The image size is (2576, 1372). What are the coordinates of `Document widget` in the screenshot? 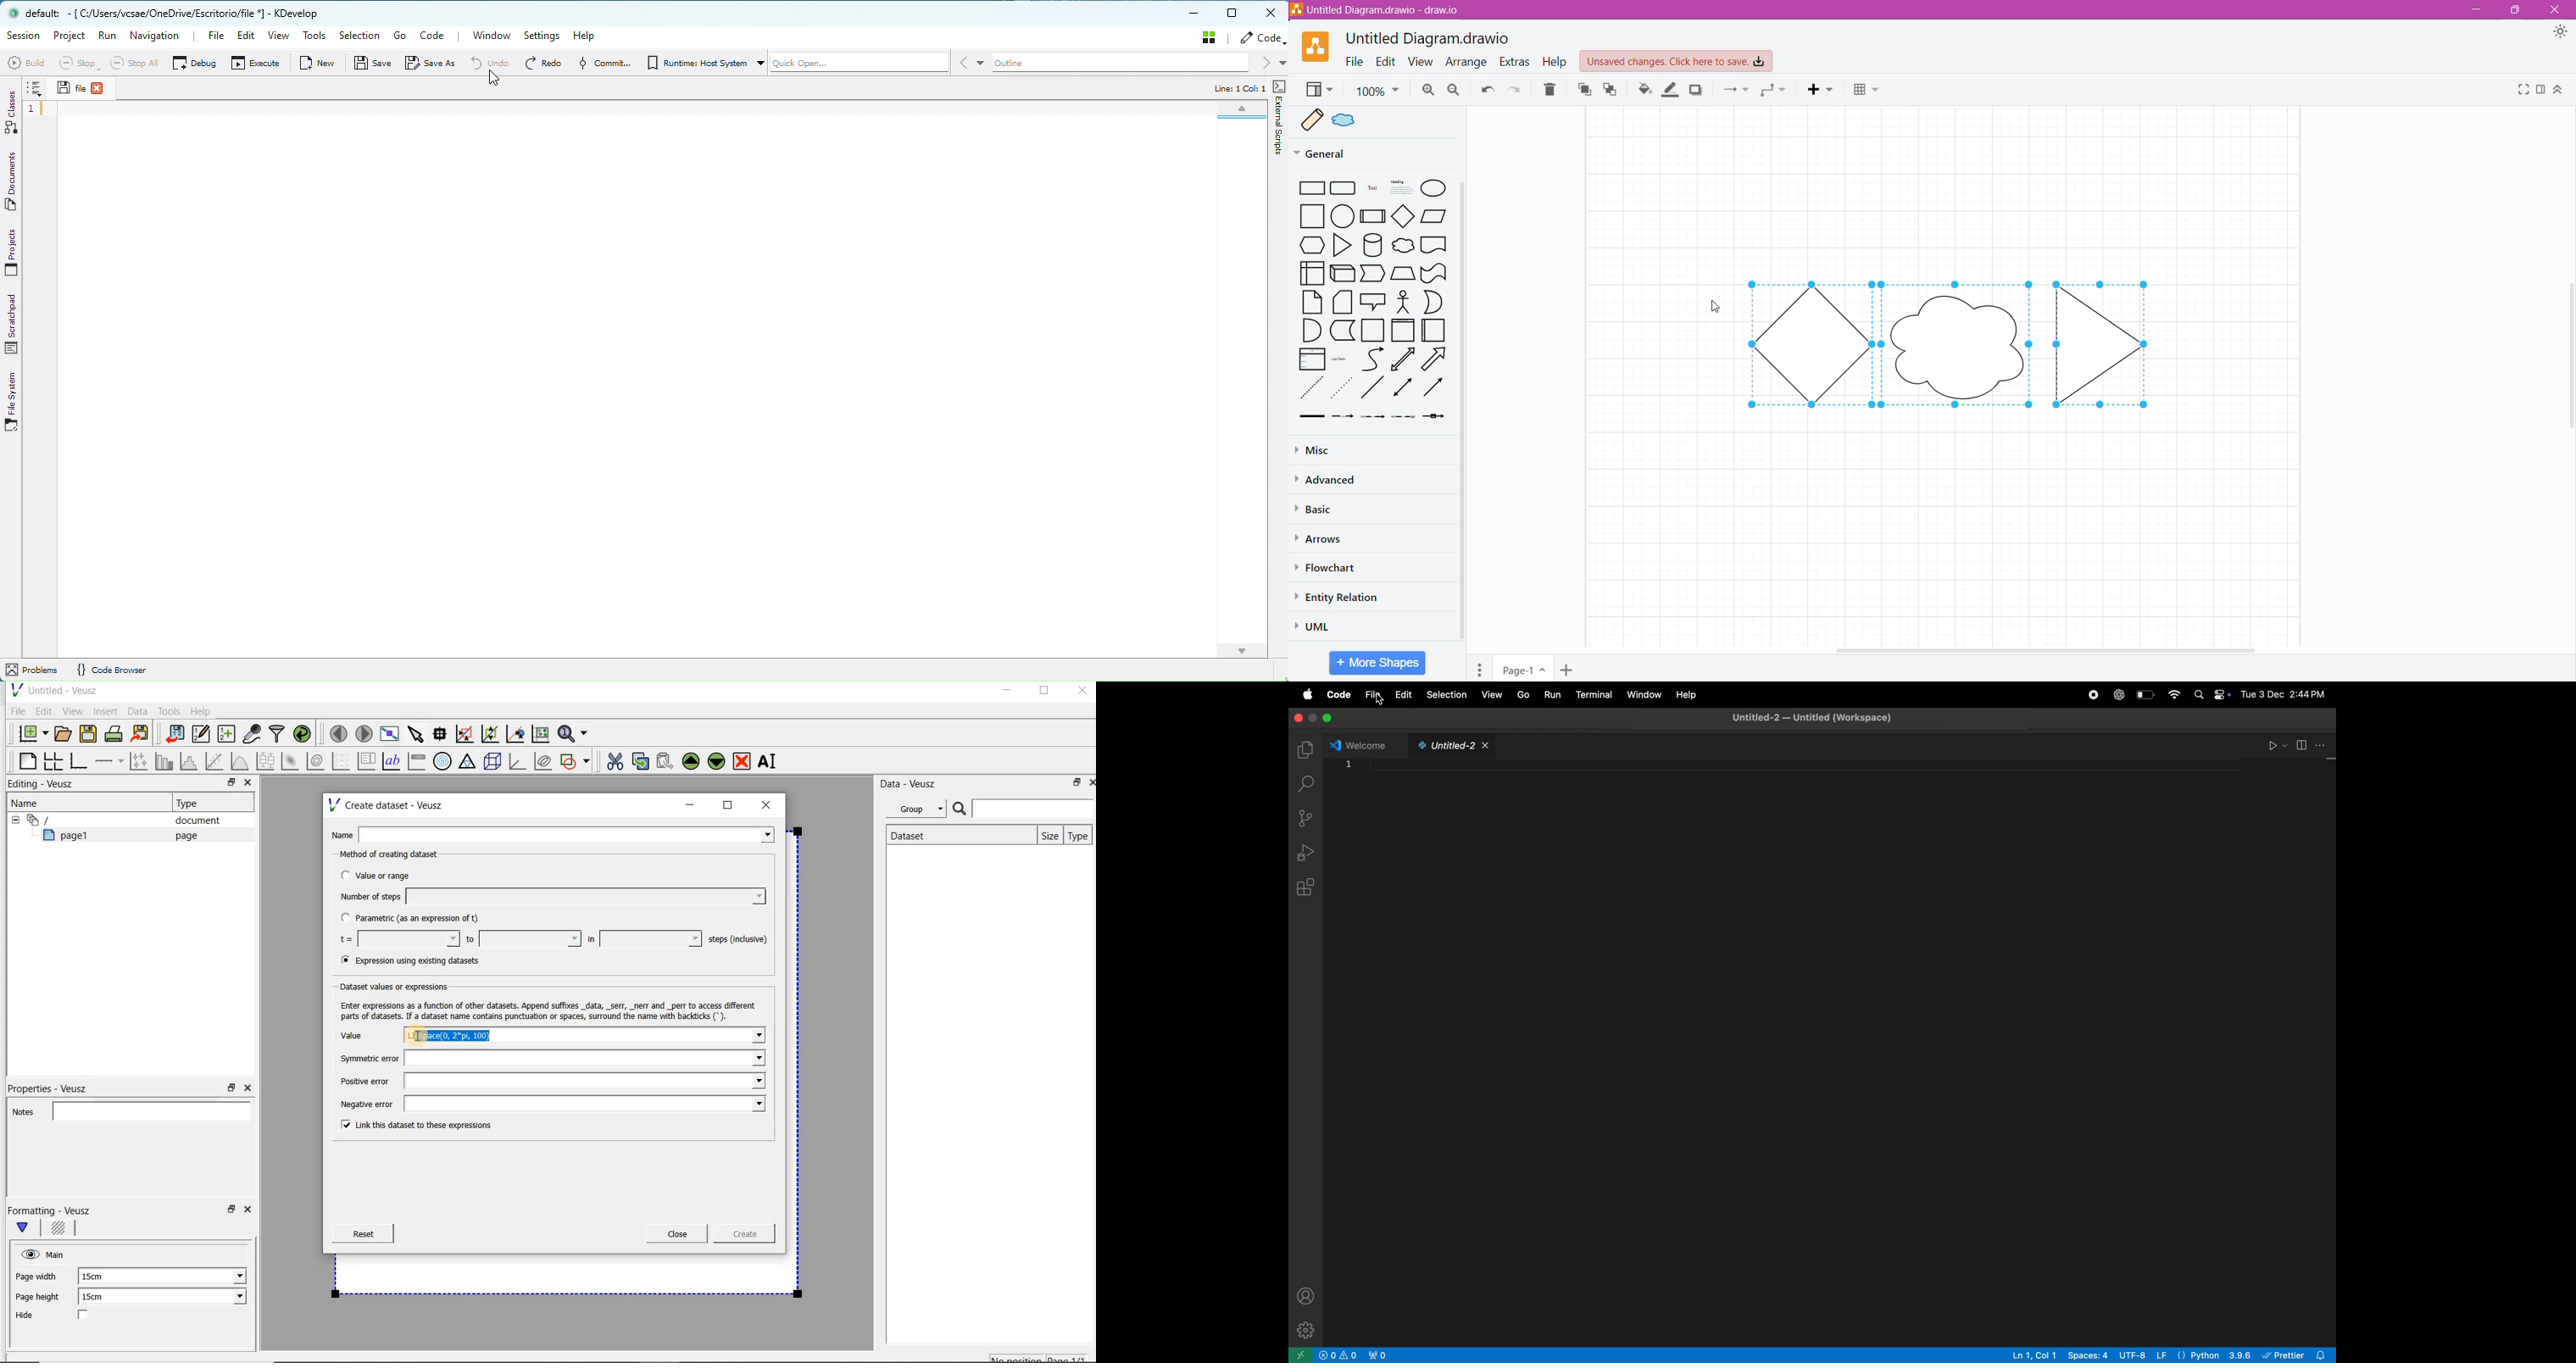 It's located at (61, 820).